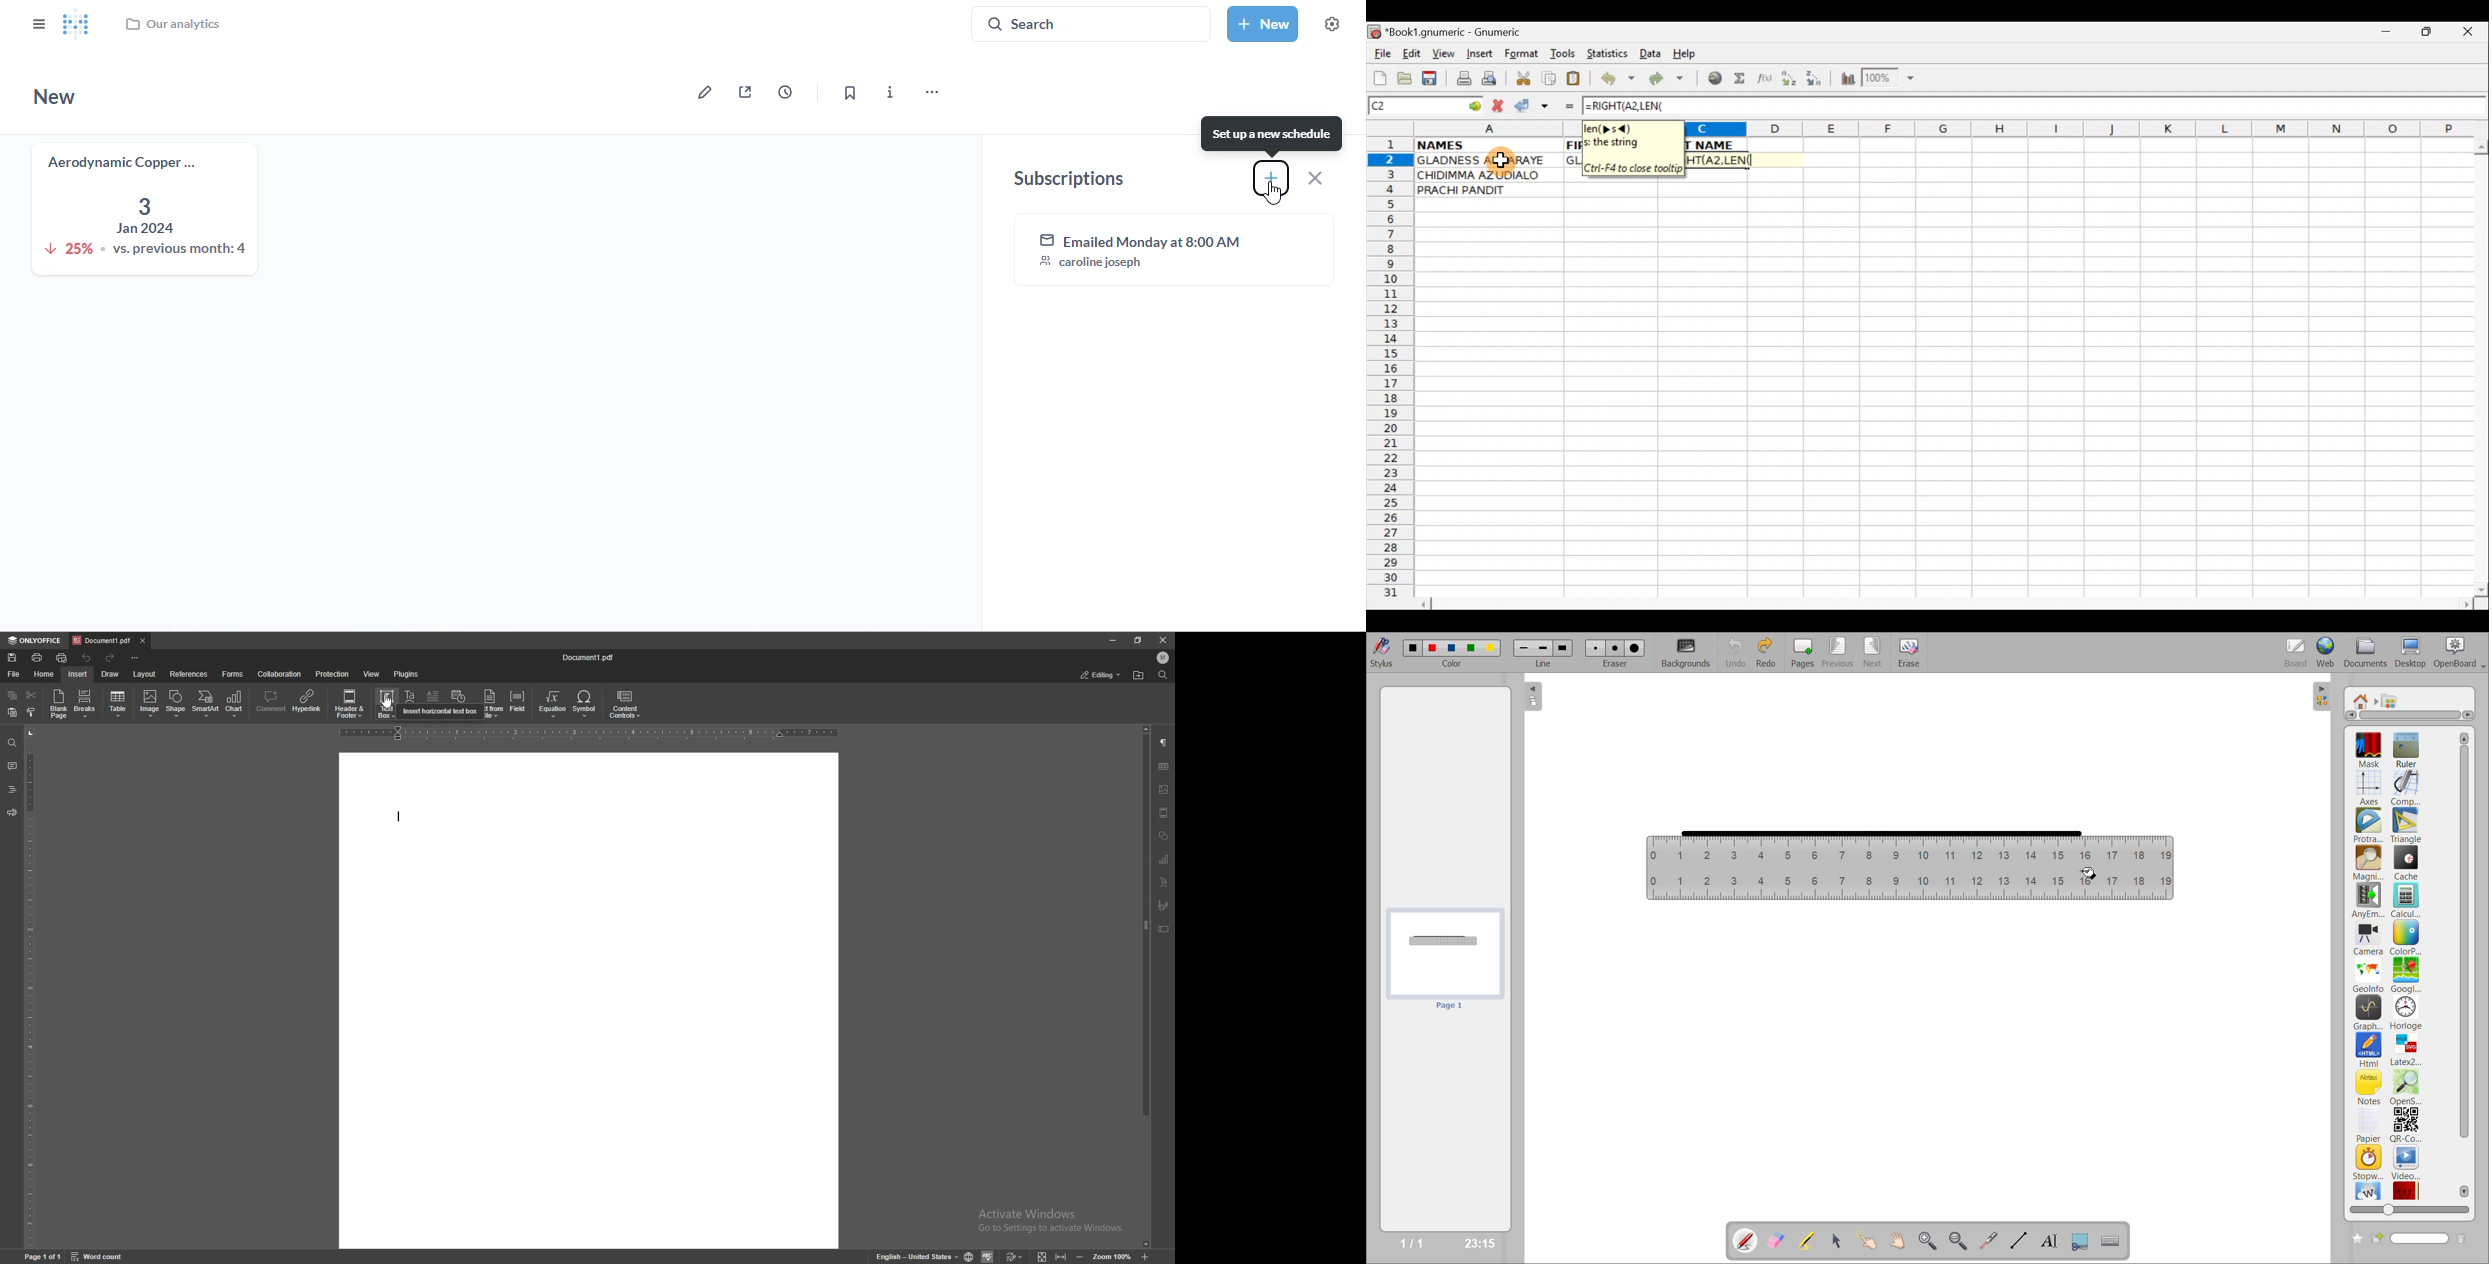 The width and height of the screenshot is (2492, 1288). I want to click on spell check, so click(988, 1256).